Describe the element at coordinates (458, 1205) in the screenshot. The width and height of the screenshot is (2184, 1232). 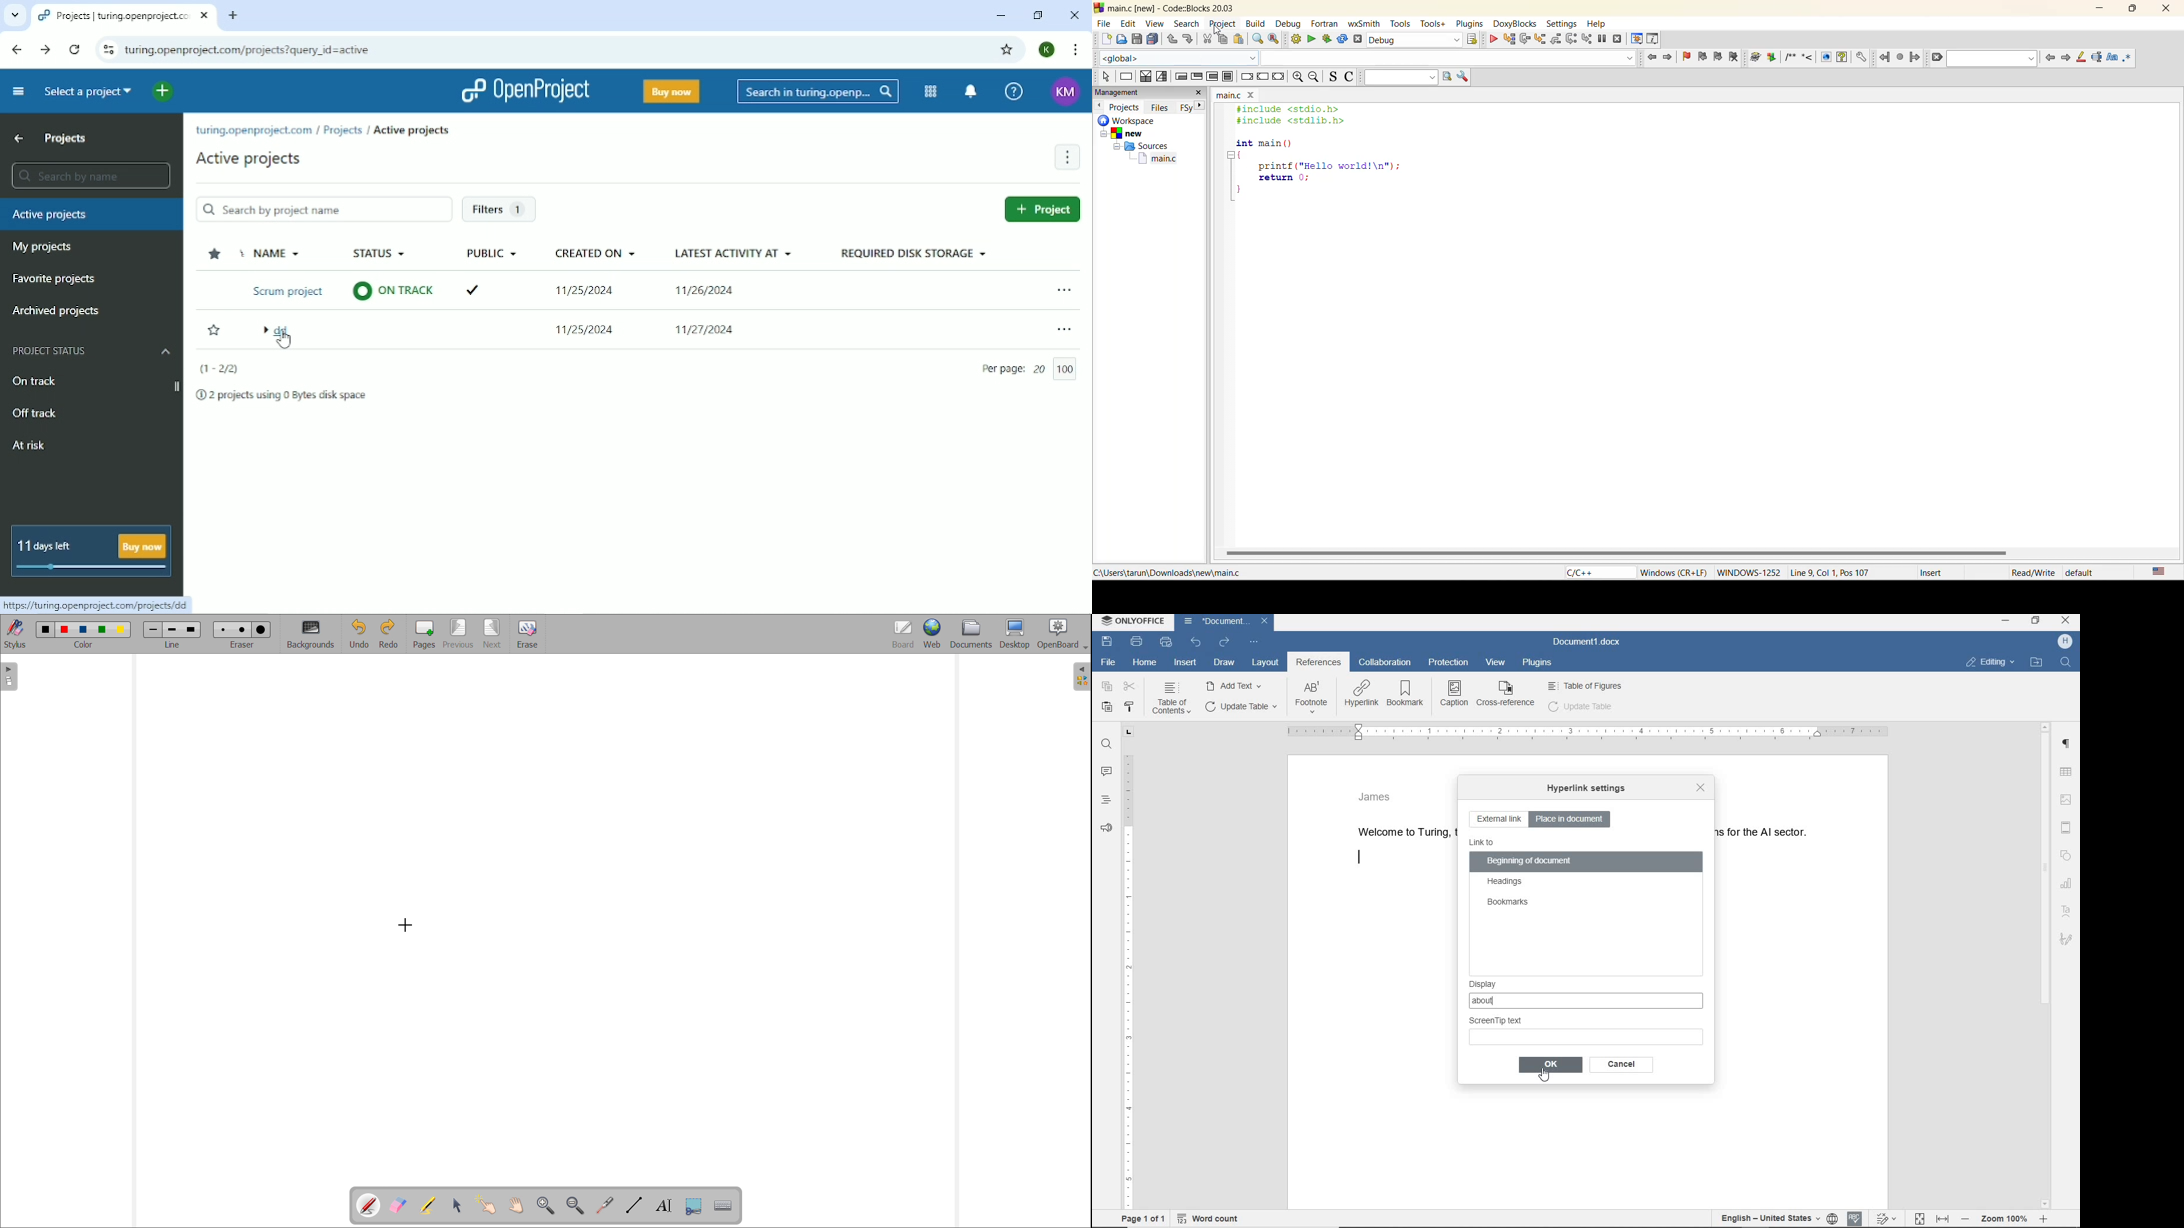
I see `select and modify objects` at that location.